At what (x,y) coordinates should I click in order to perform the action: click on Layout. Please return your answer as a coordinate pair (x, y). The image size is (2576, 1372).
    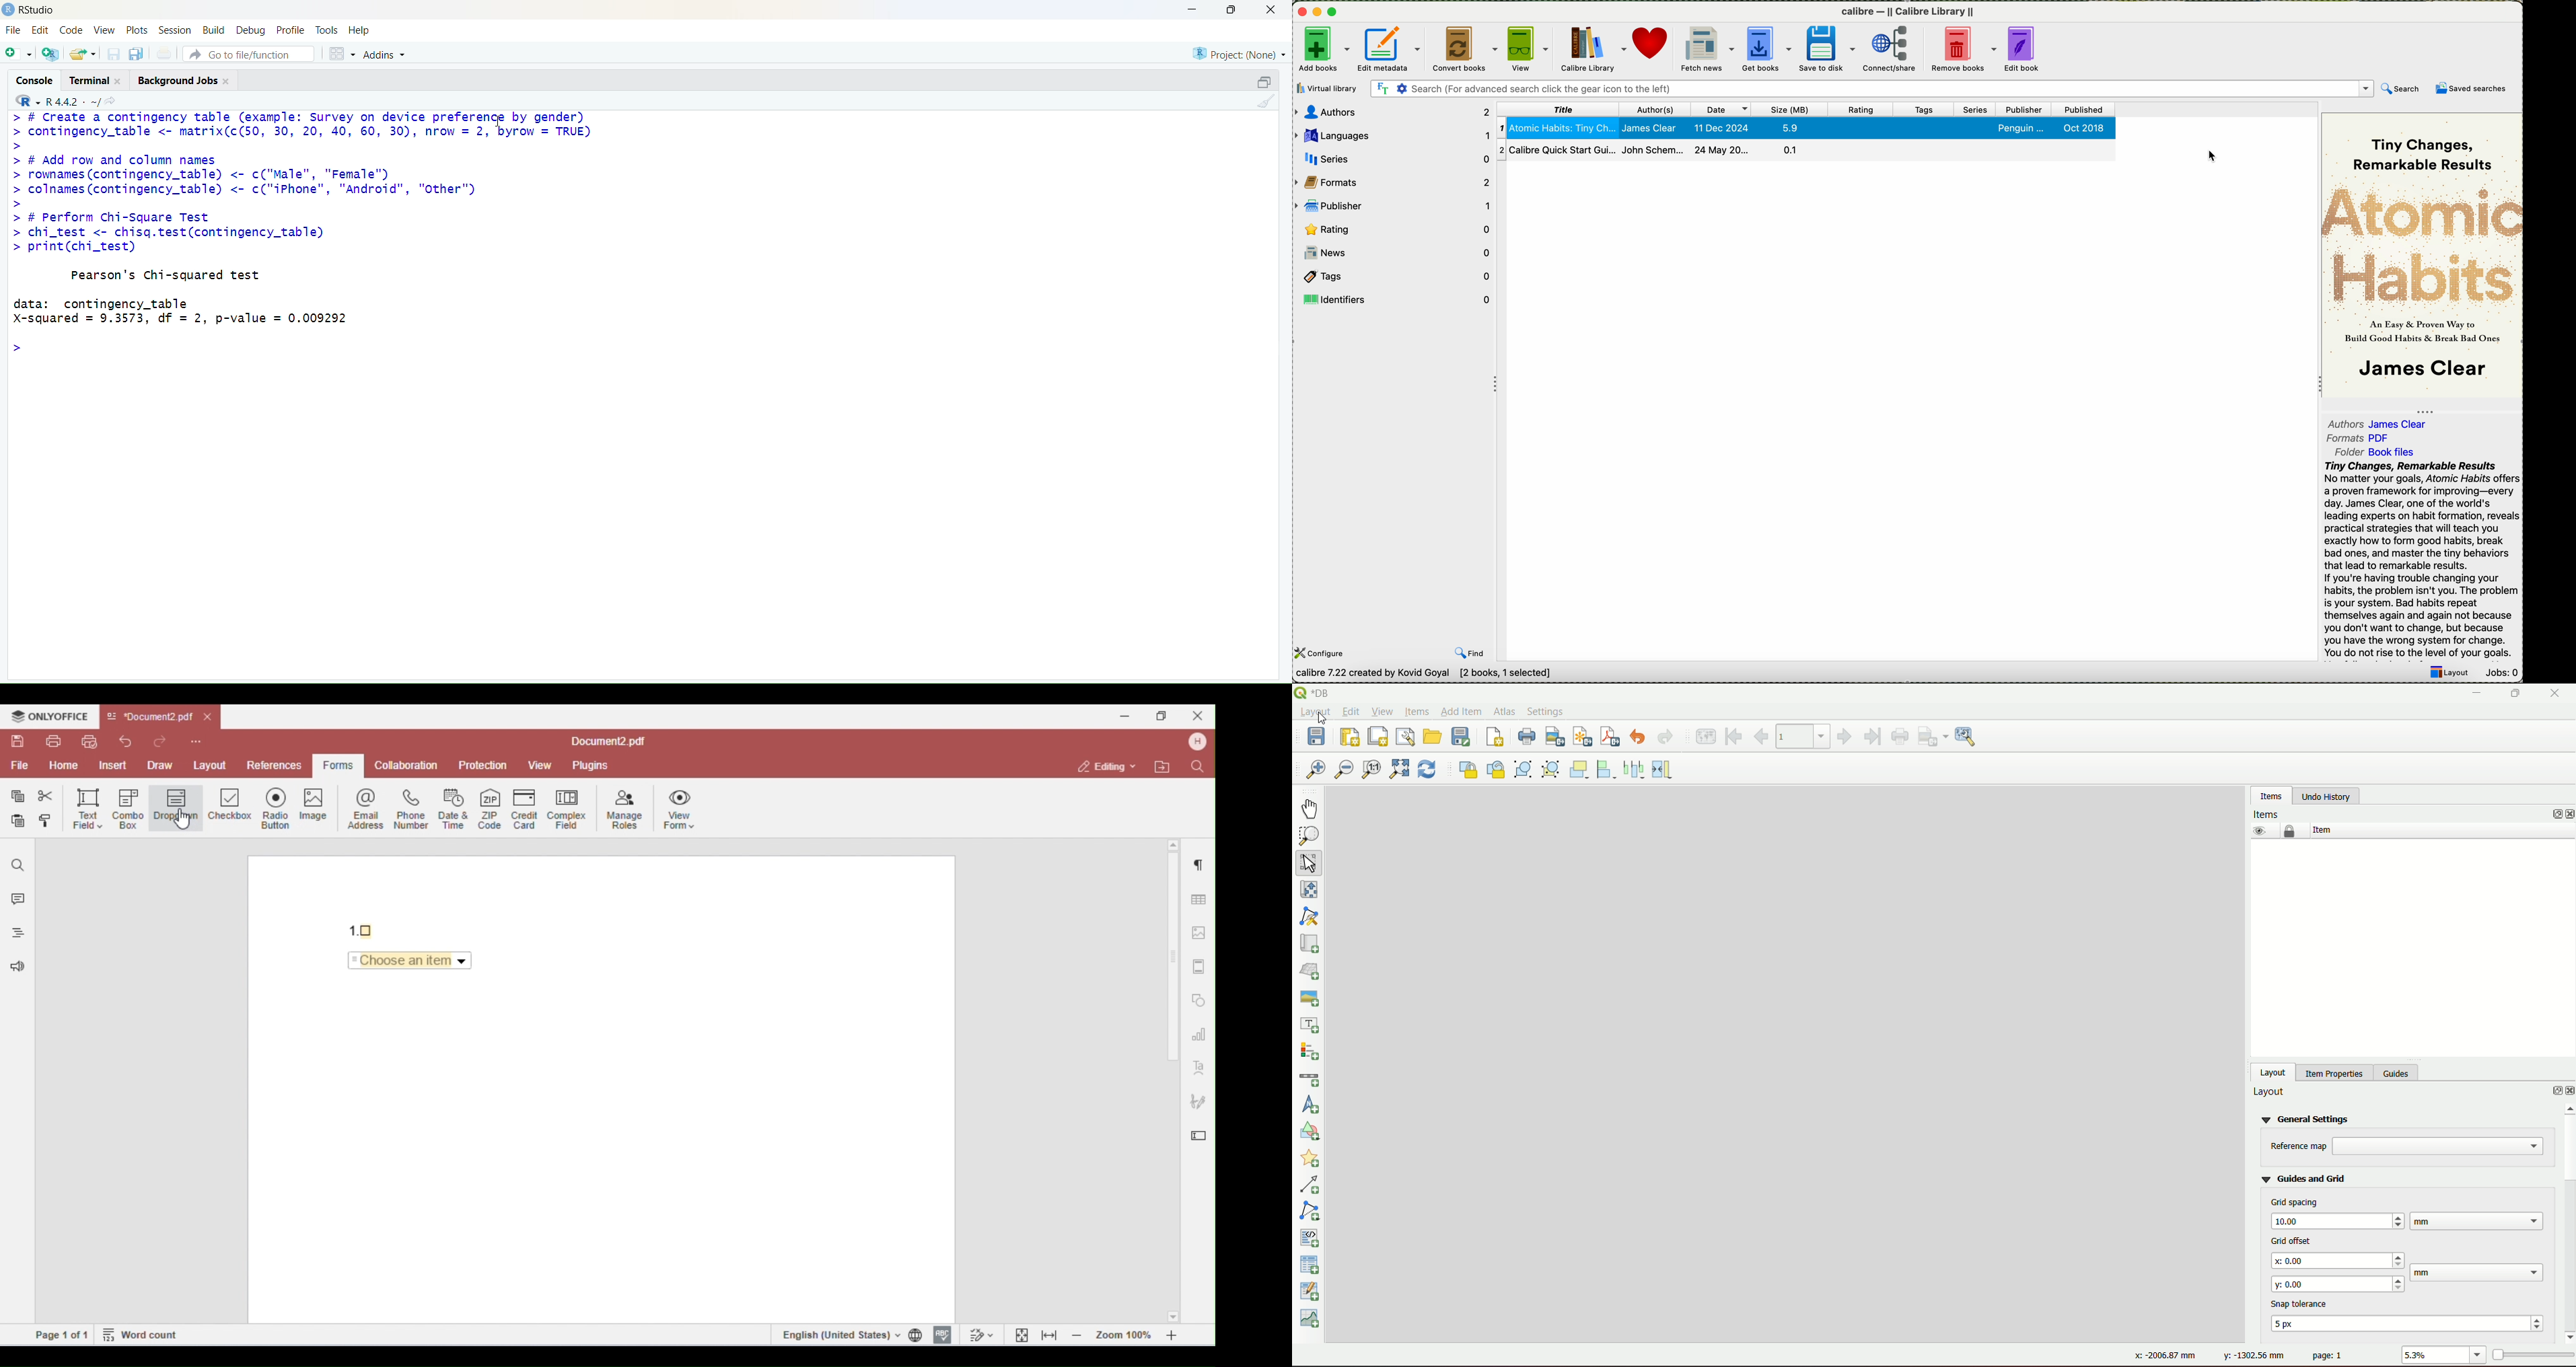
    Looking at the image, I should click on (2451, 673).